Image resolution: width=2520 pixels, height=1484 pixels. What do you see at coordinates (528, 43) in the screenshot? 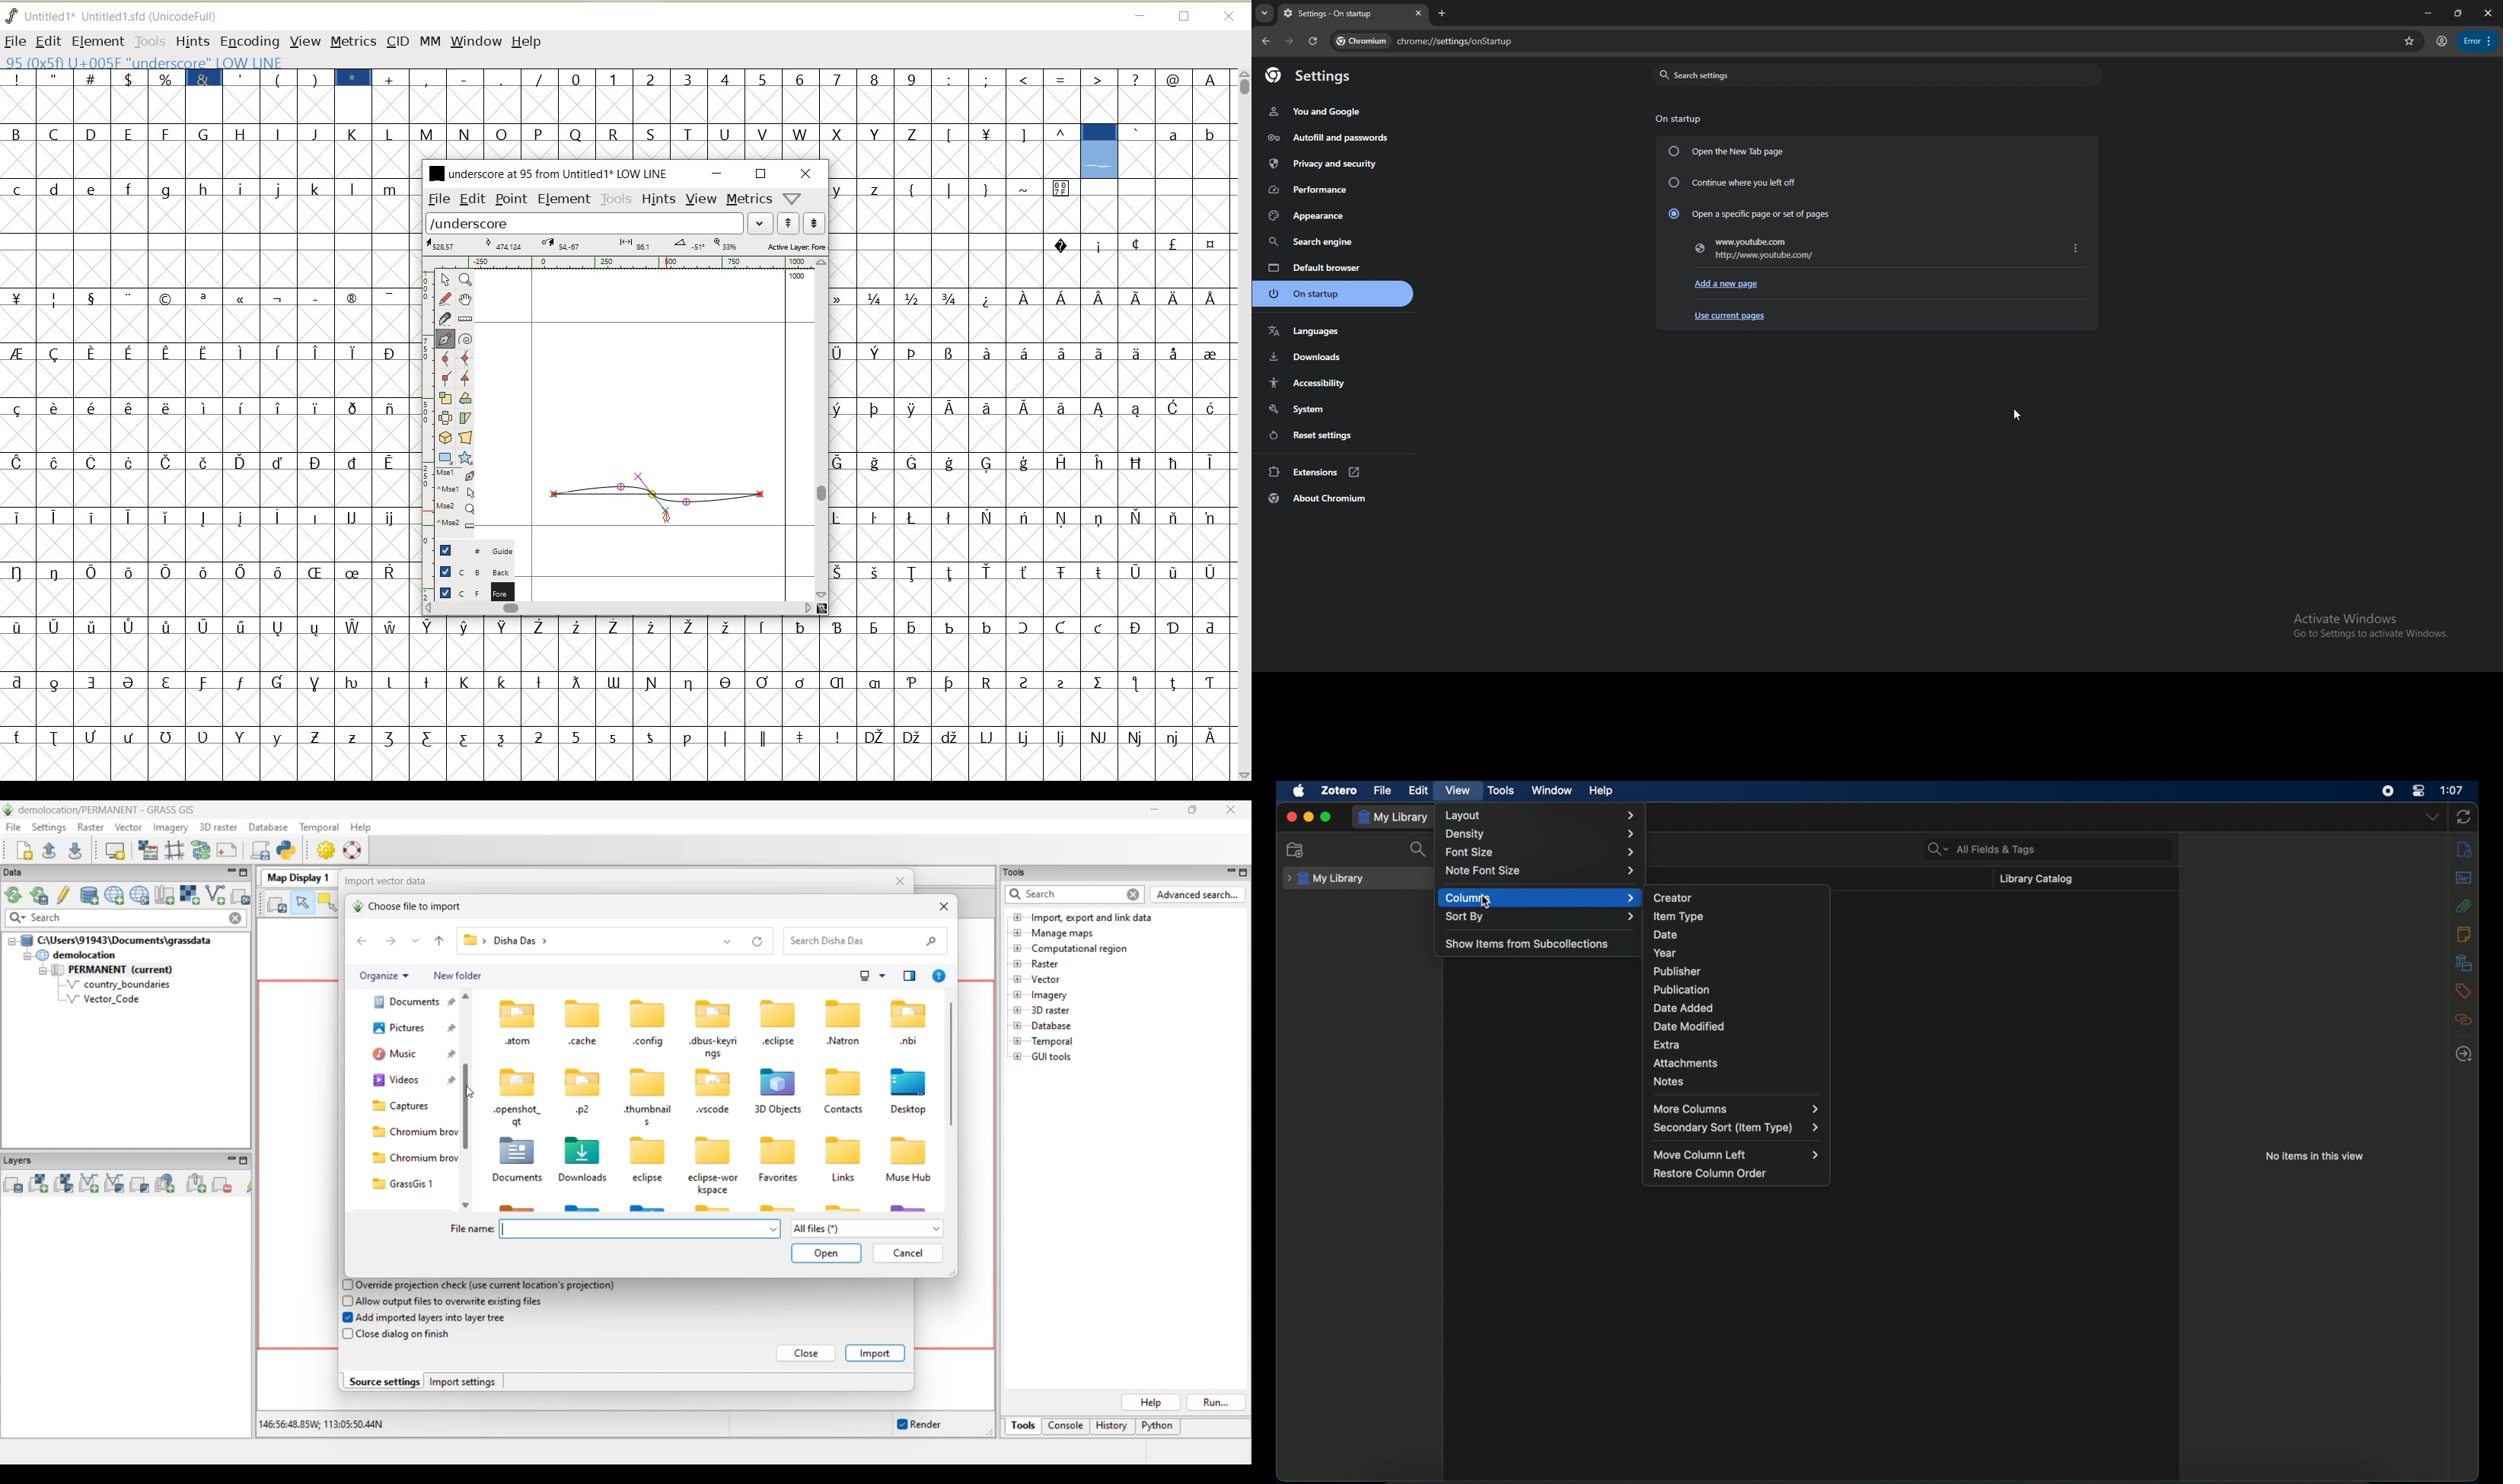
I see `HELP` at bounding box center [528, 43].